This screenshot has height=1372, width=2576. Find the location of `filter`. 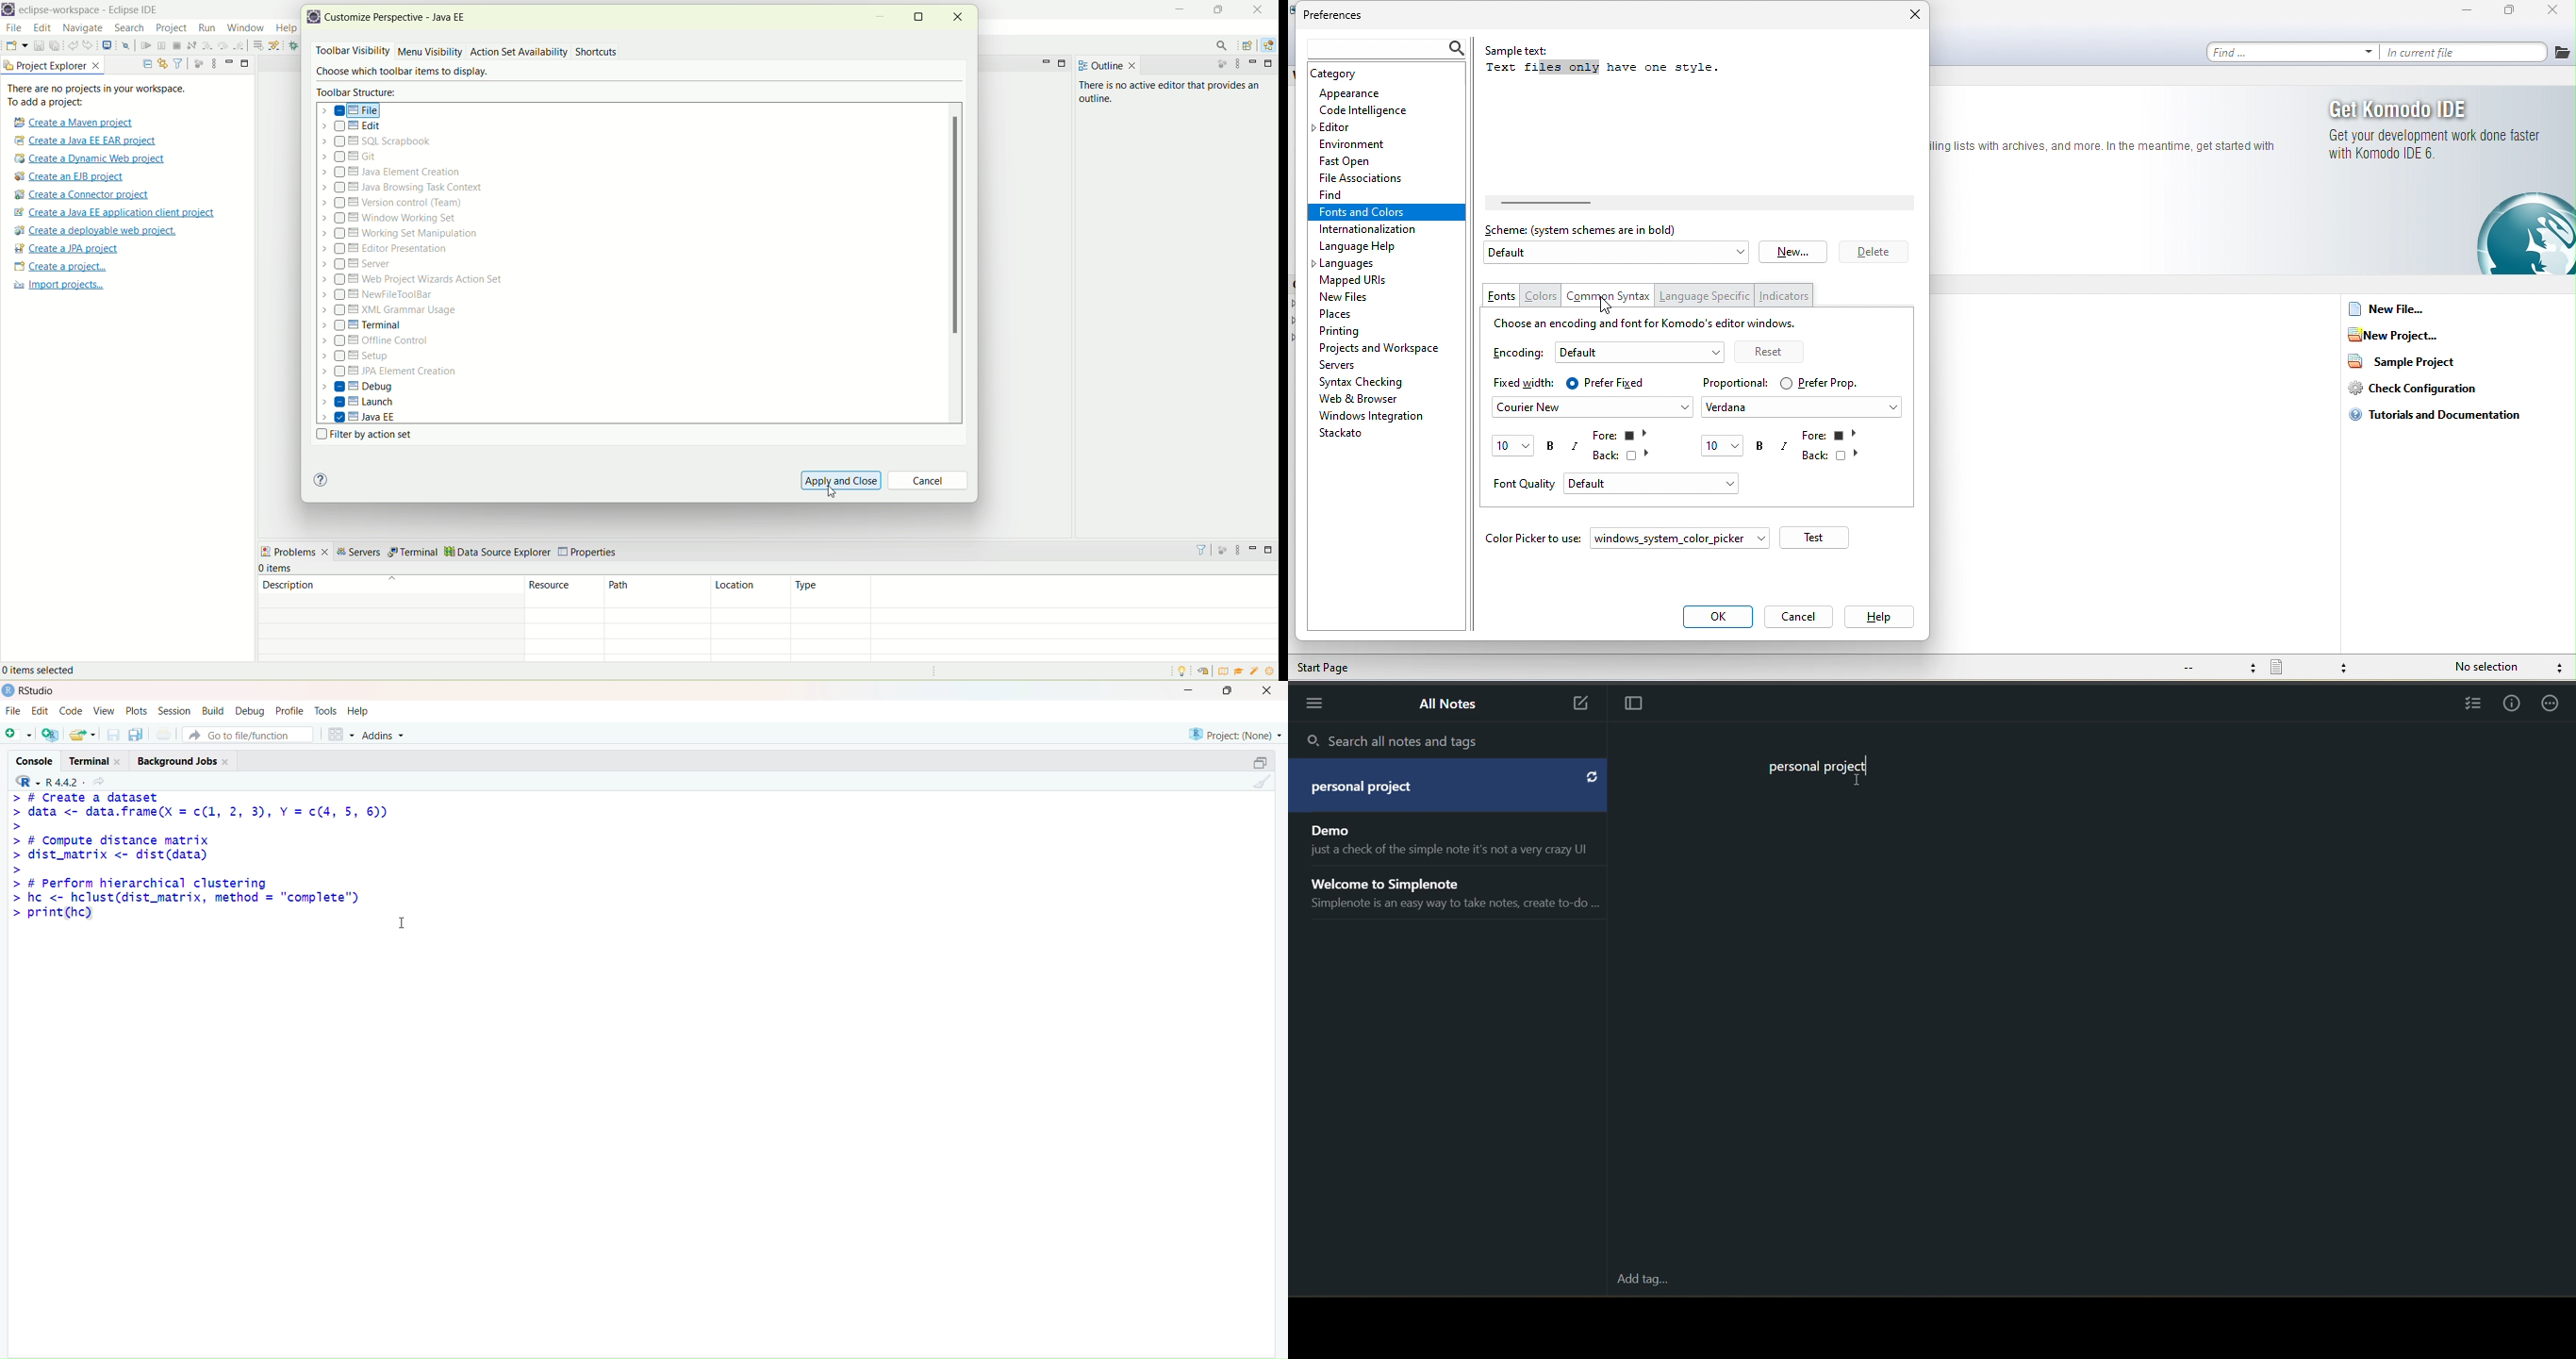

filter is located at coordinates (179, 63).